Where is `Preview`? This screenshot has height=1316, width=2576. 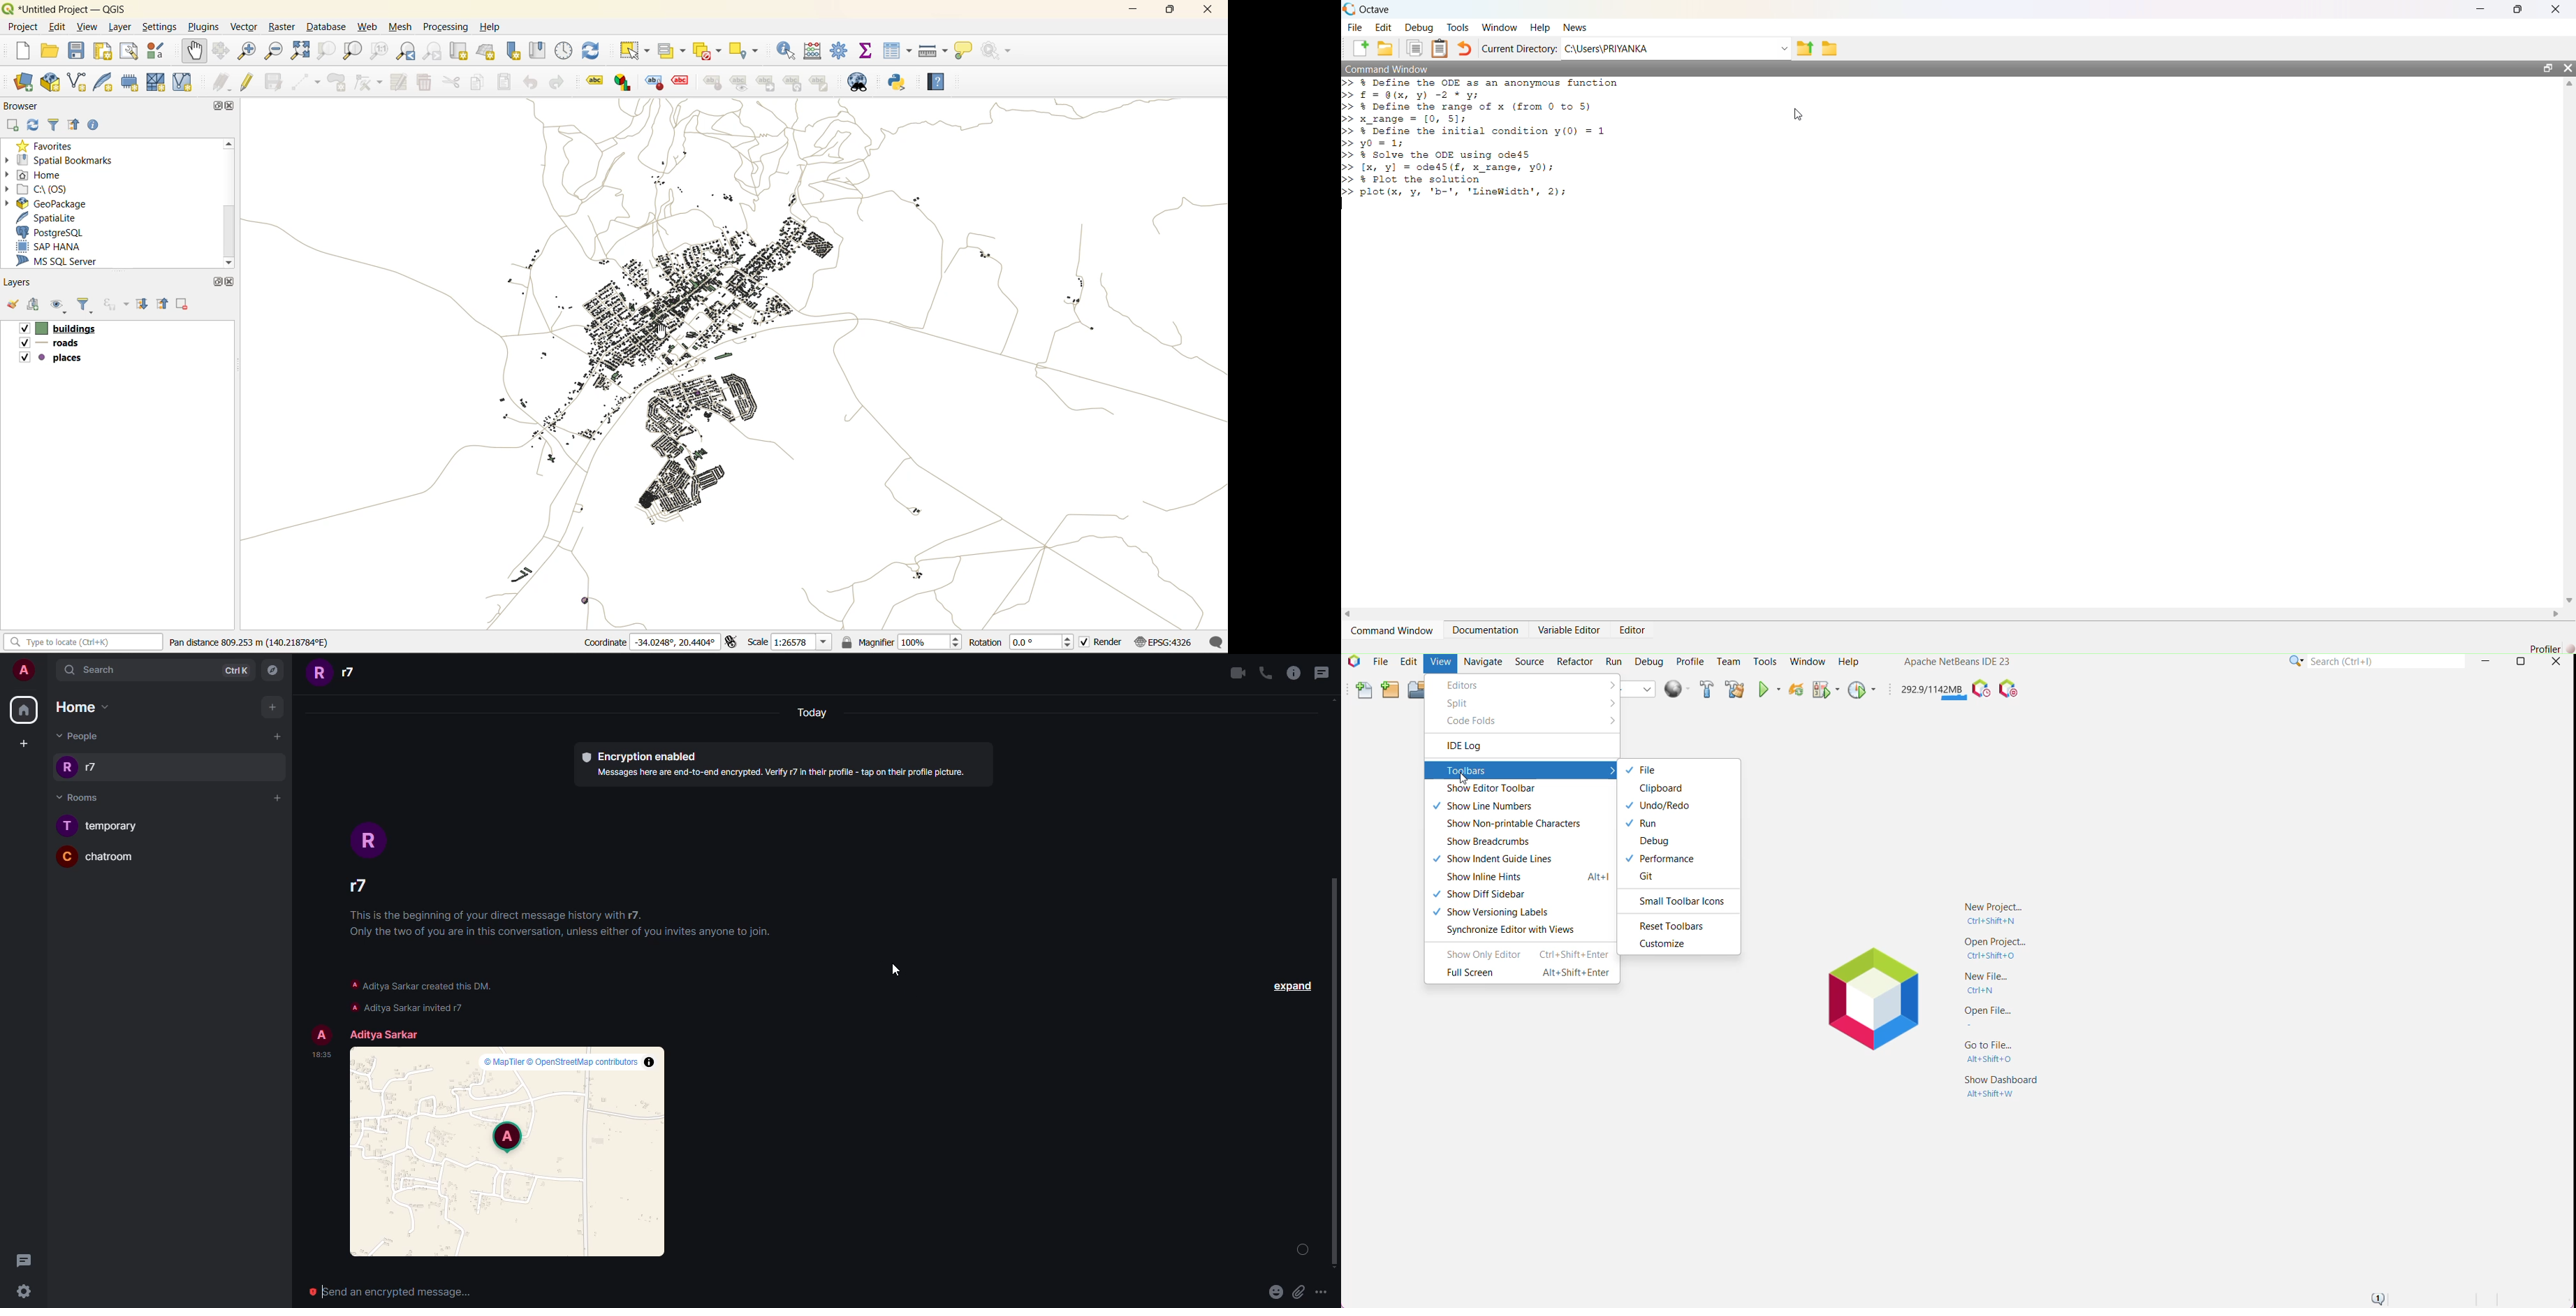
Preview is located at coordinates (741, 83).